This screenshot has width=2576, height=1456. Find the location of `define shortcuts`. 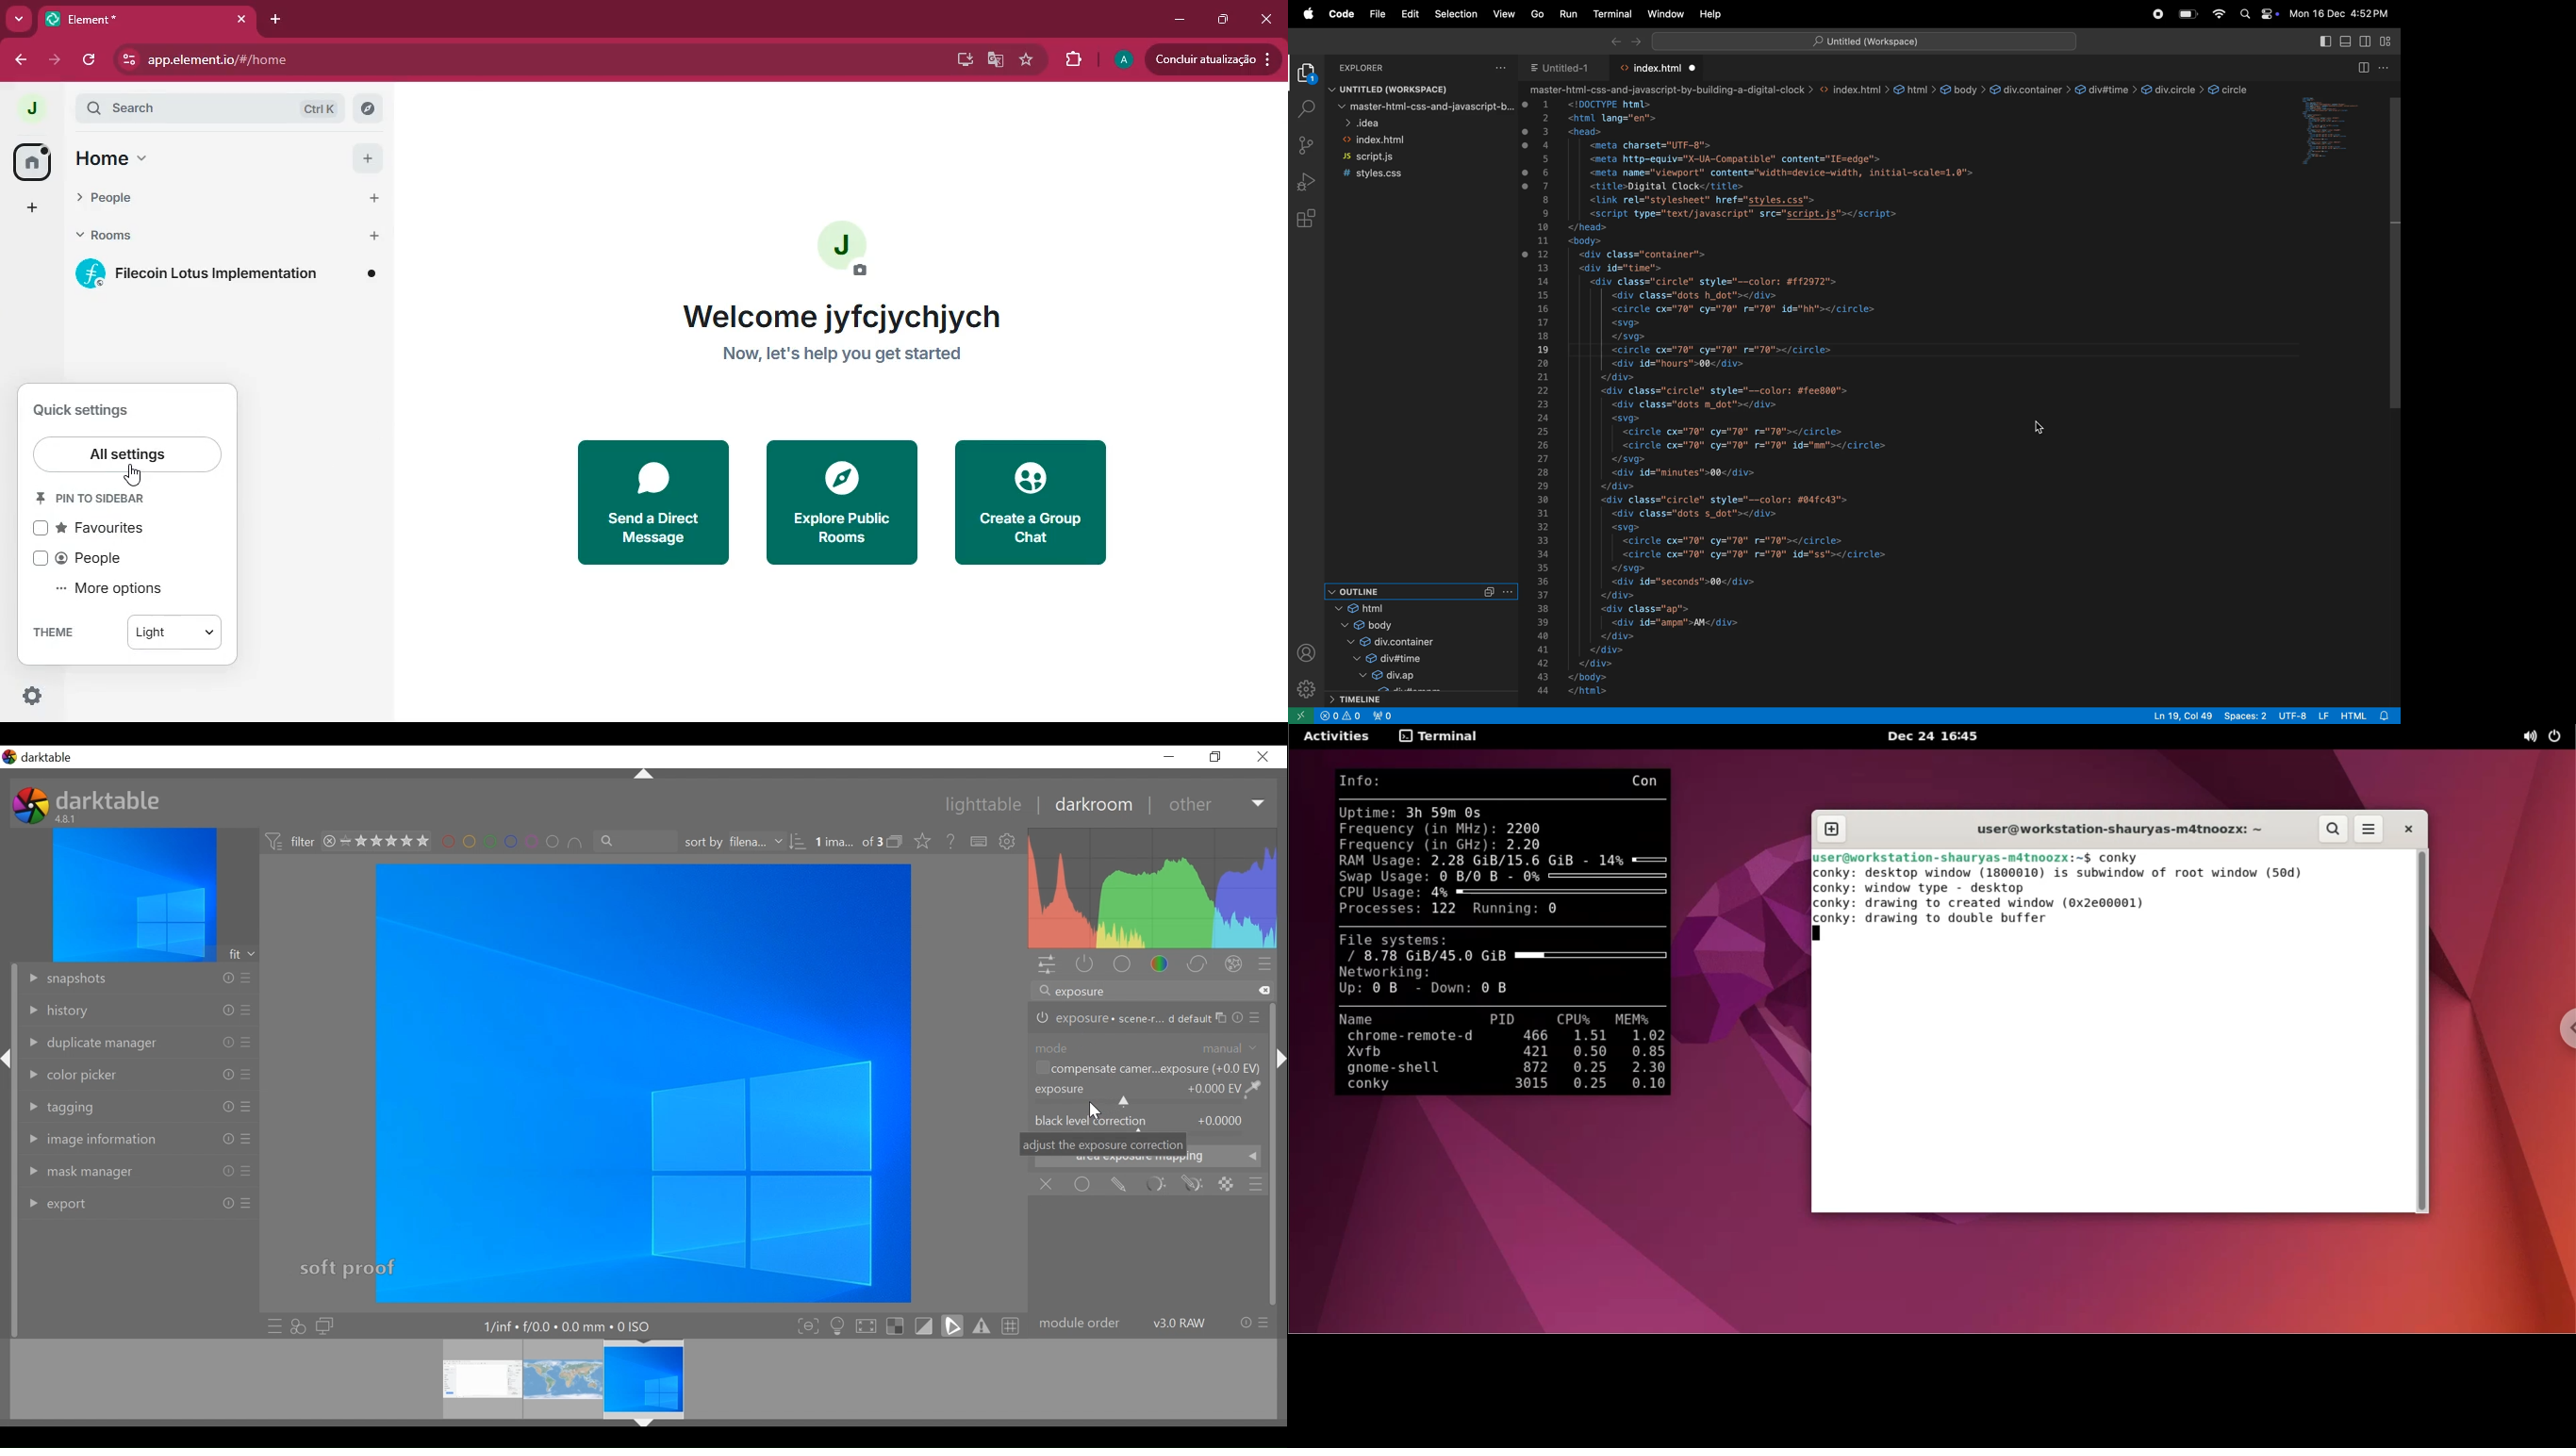

define shortcuts is located at coordinates (980, 842).